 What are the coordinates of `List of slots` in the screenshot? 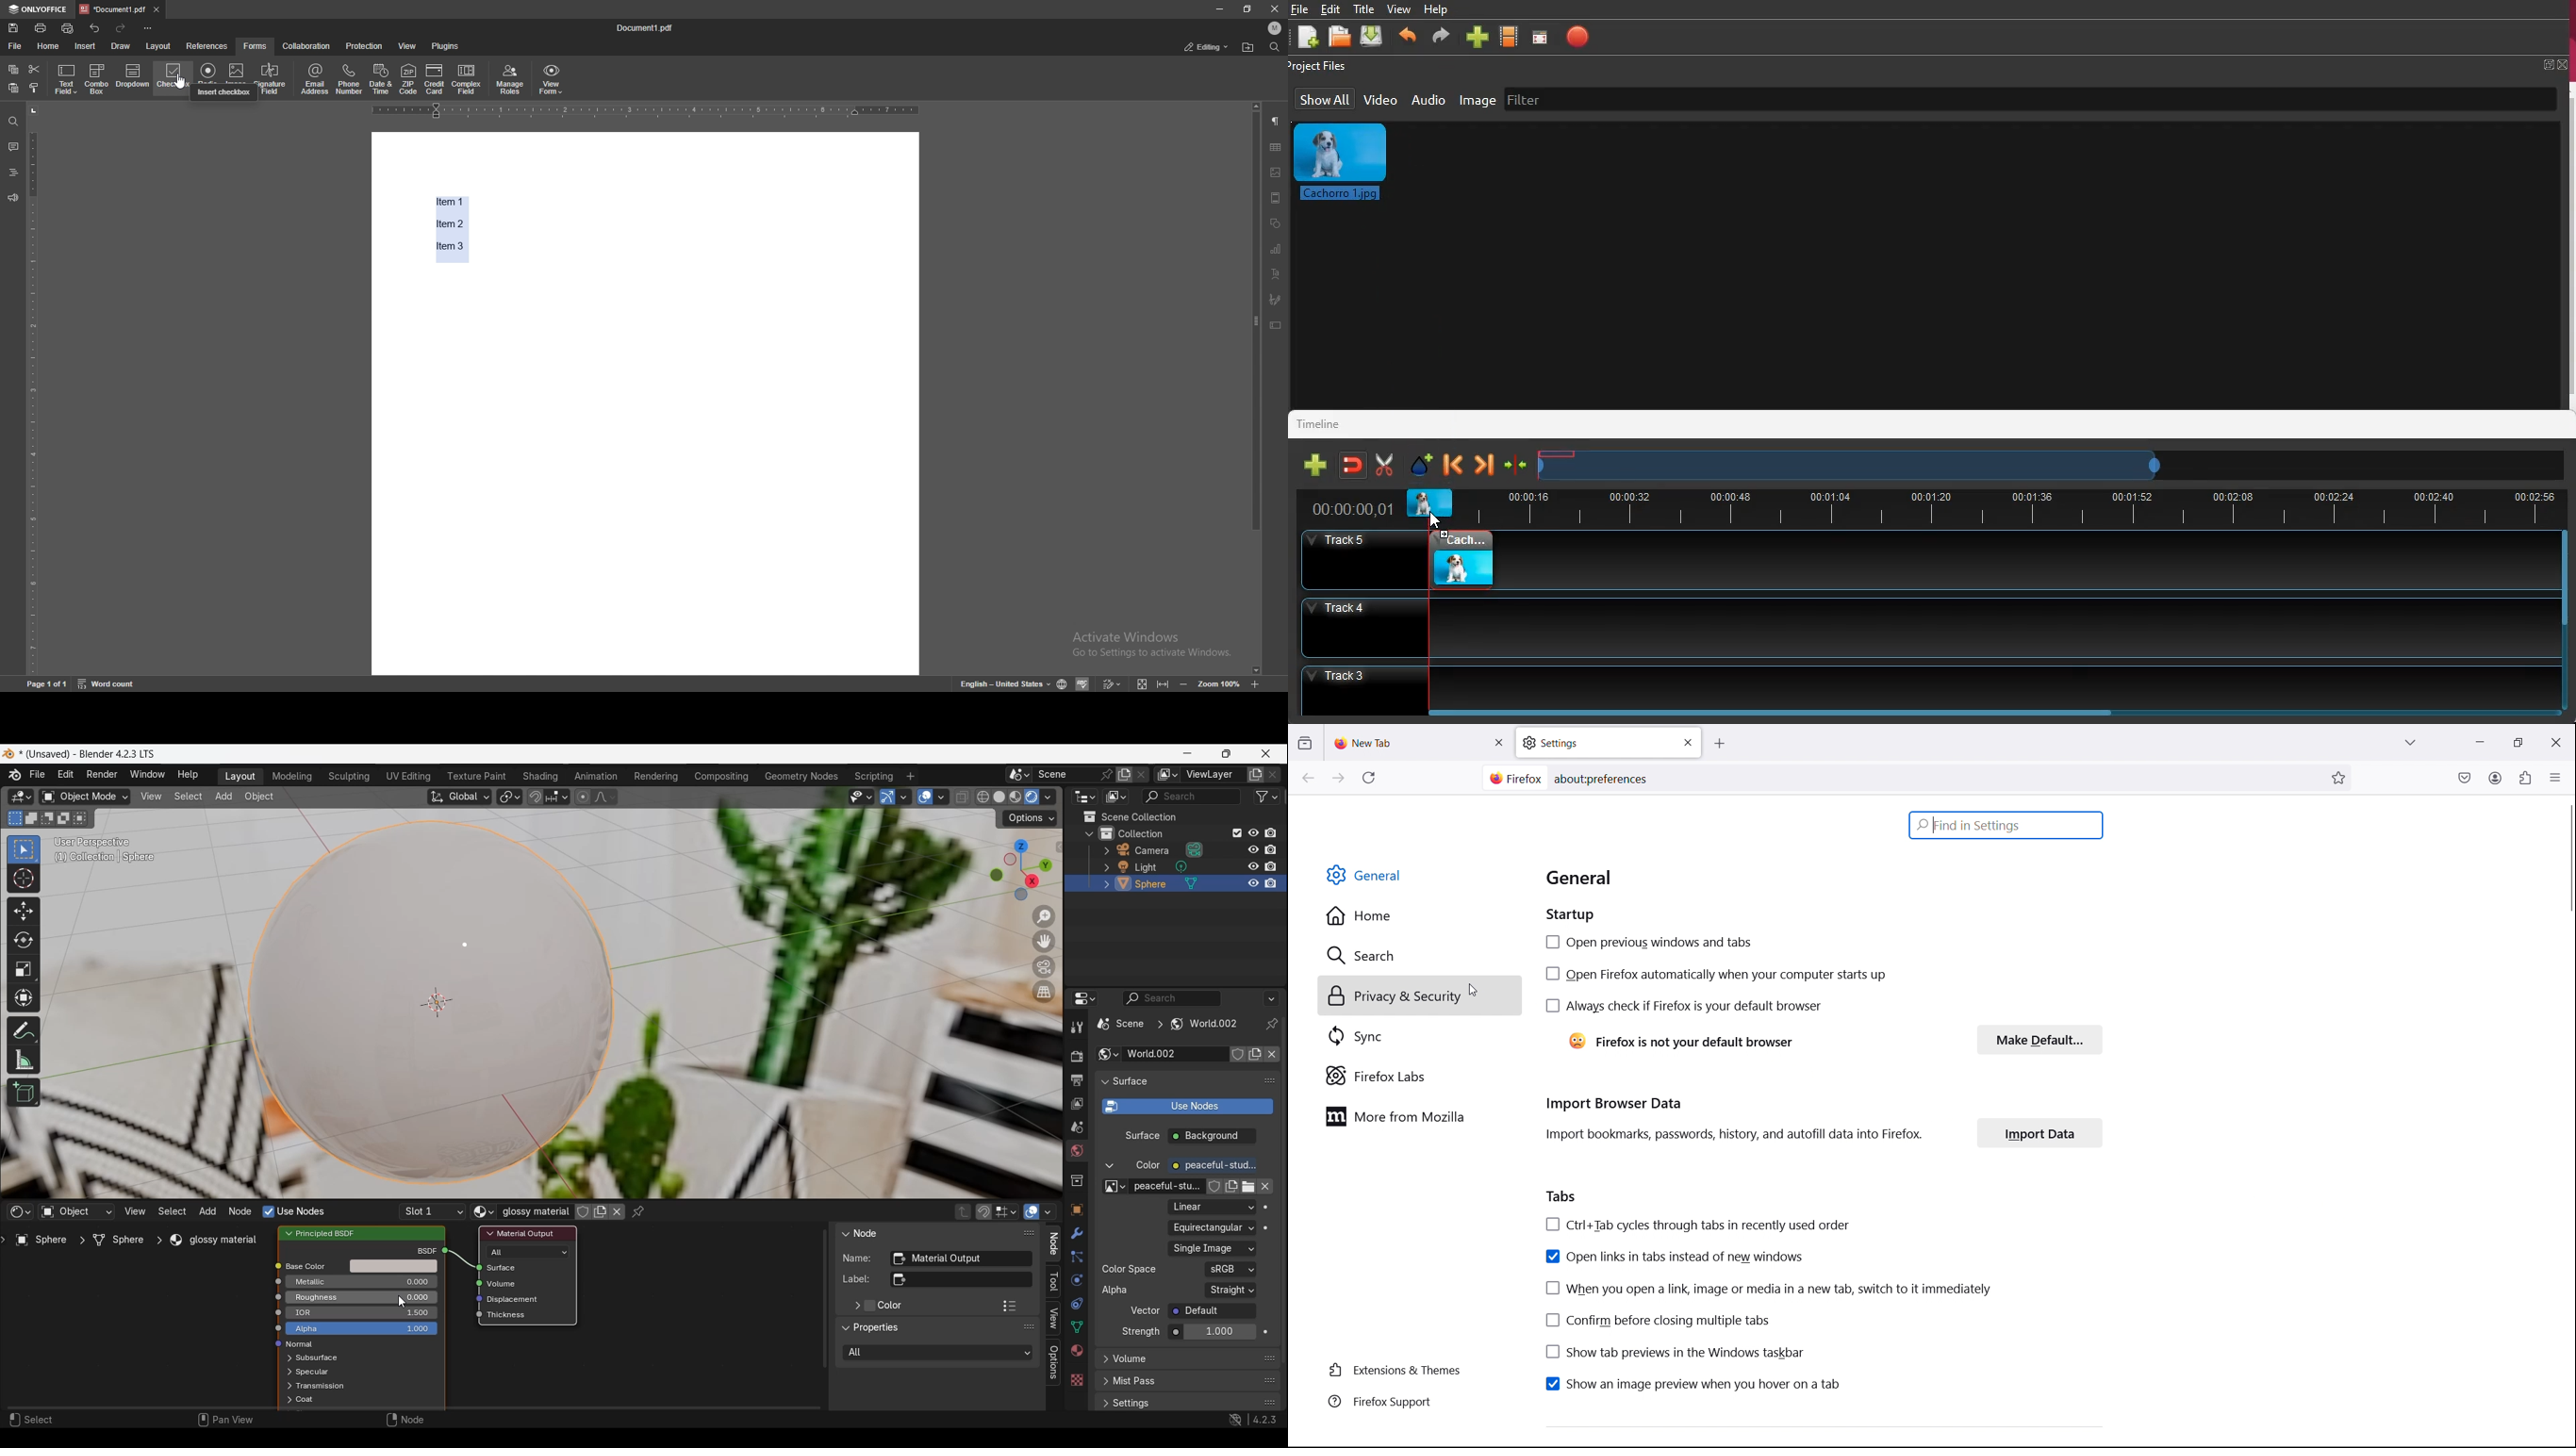 It's located at (432, 1212).